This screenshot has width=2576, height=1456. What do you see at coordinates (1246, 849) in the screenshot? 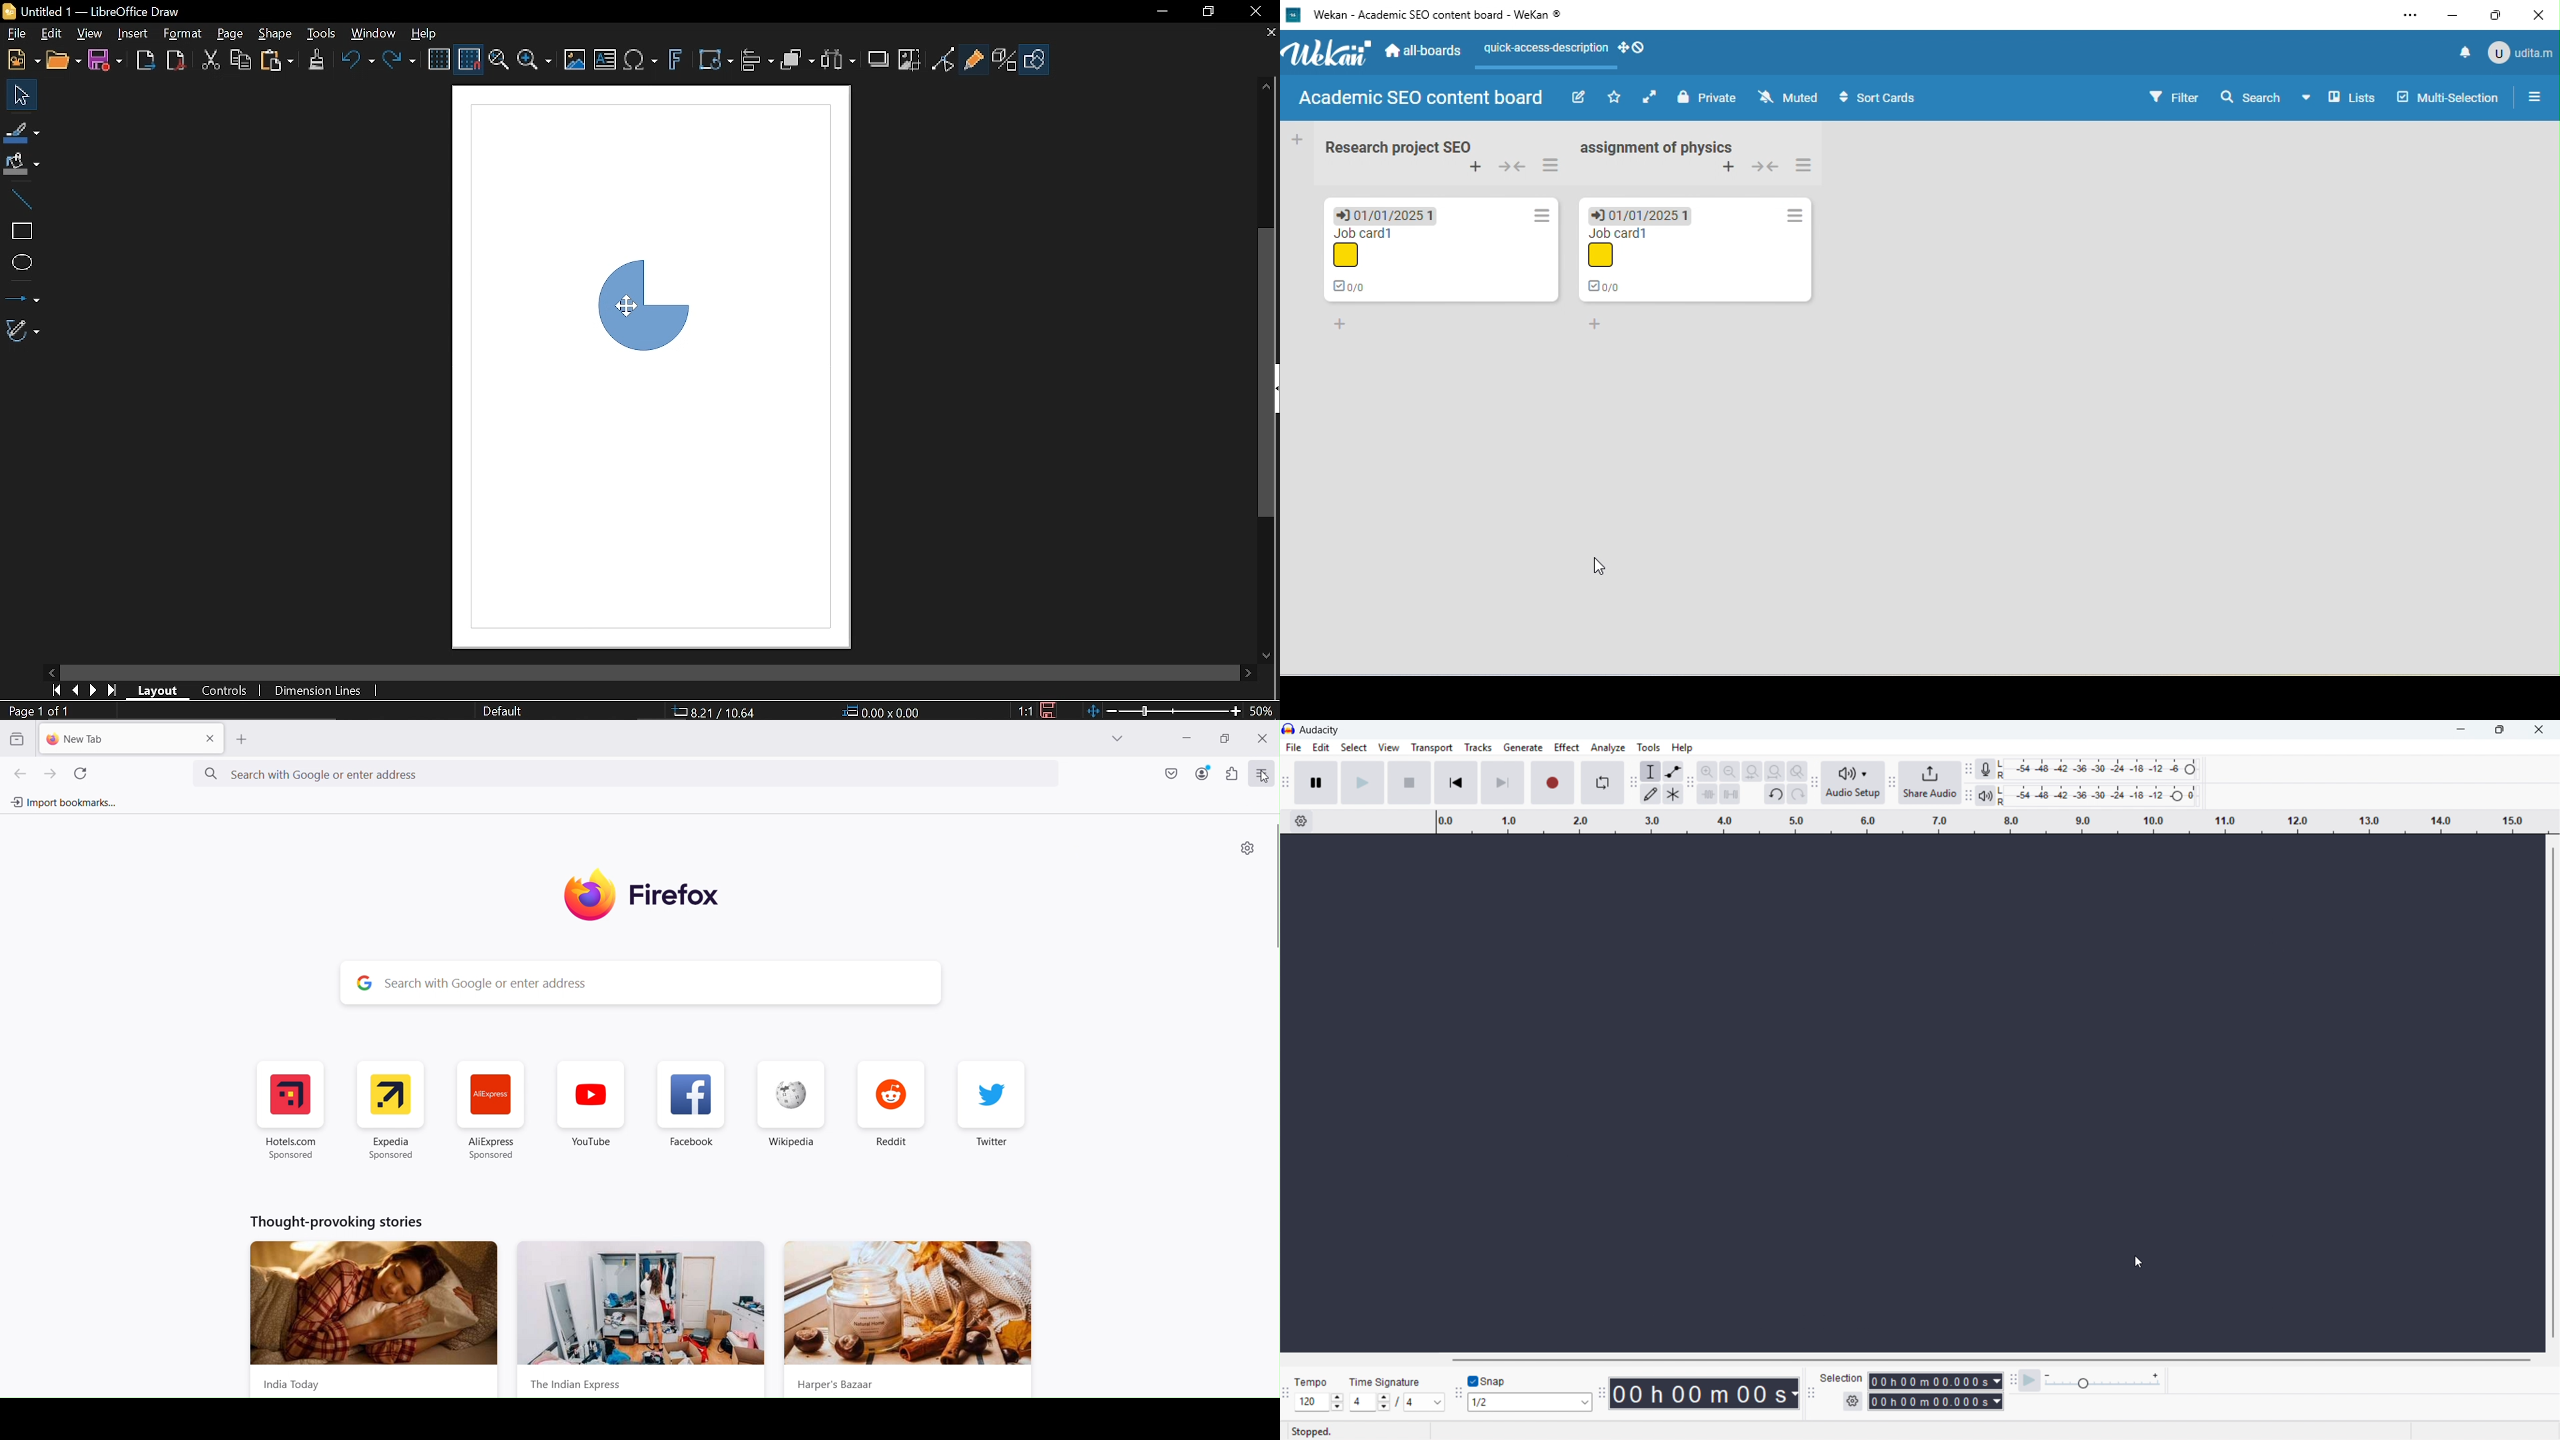
I see `Personalize new tab` at bounding box center [1246, 849].